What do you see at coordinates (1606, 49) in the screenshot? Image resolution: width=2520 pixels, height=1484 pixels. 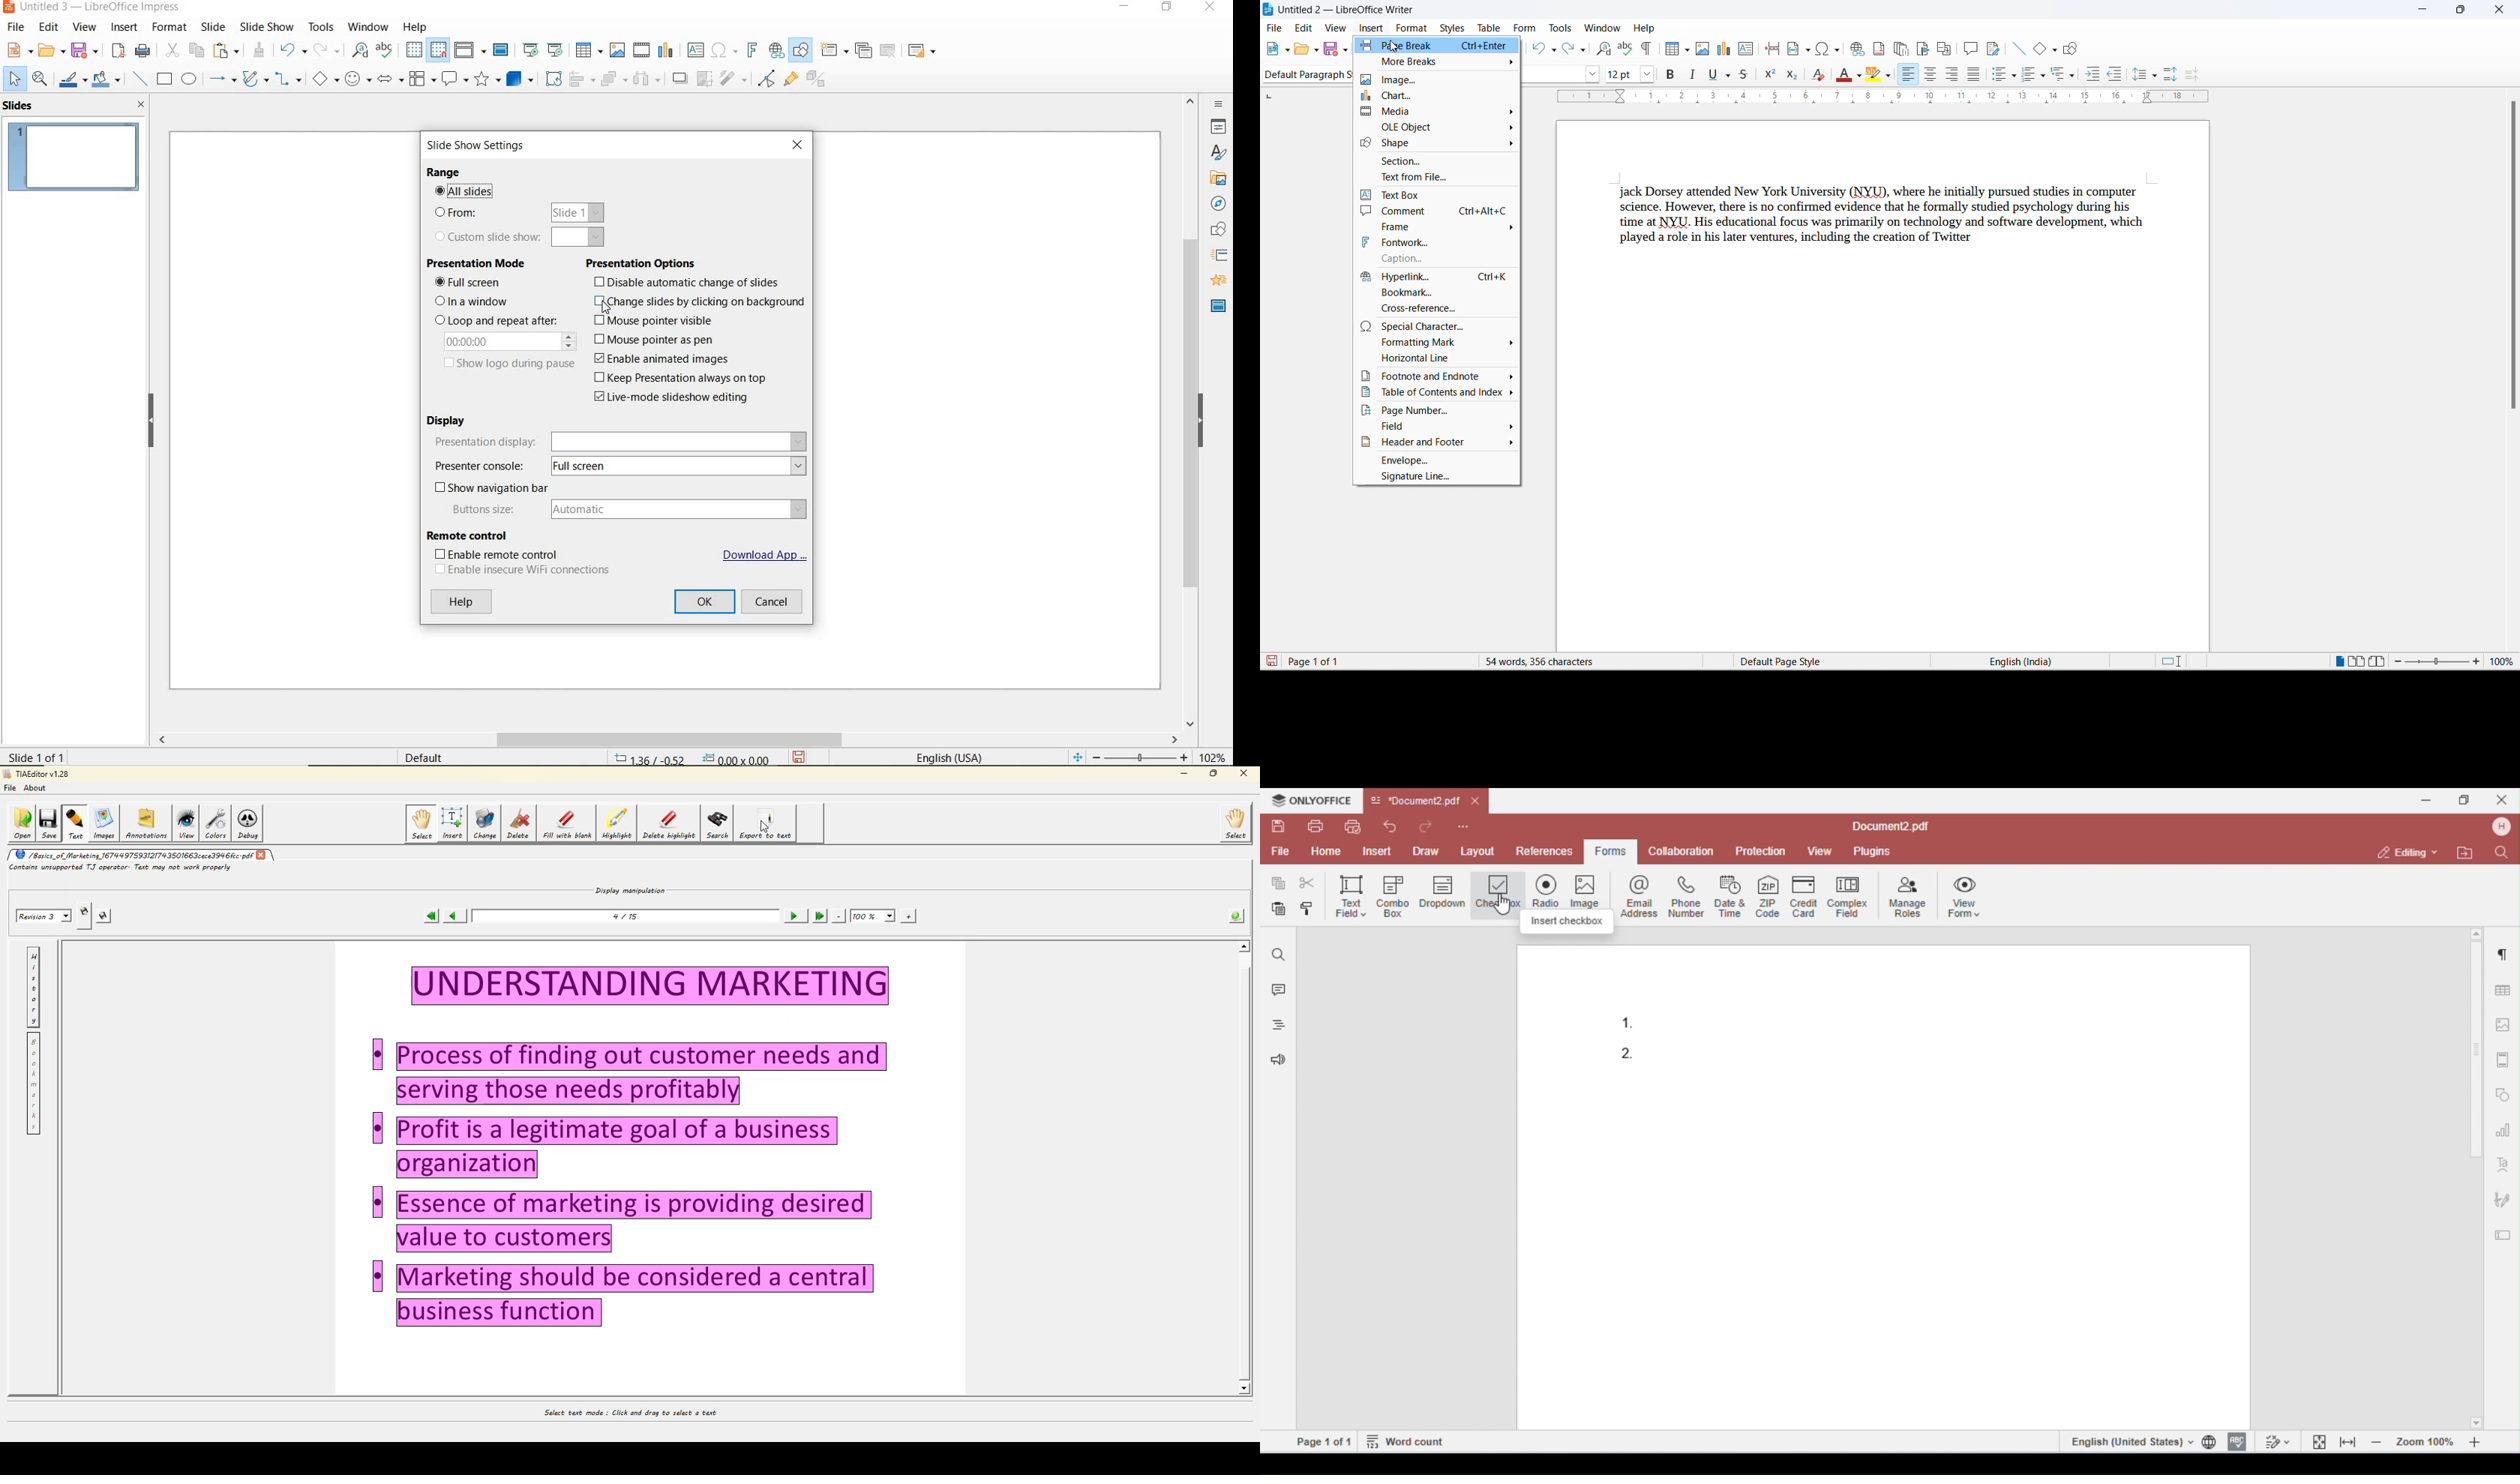 I see `find and replace` at bounding box center [1606, 49].